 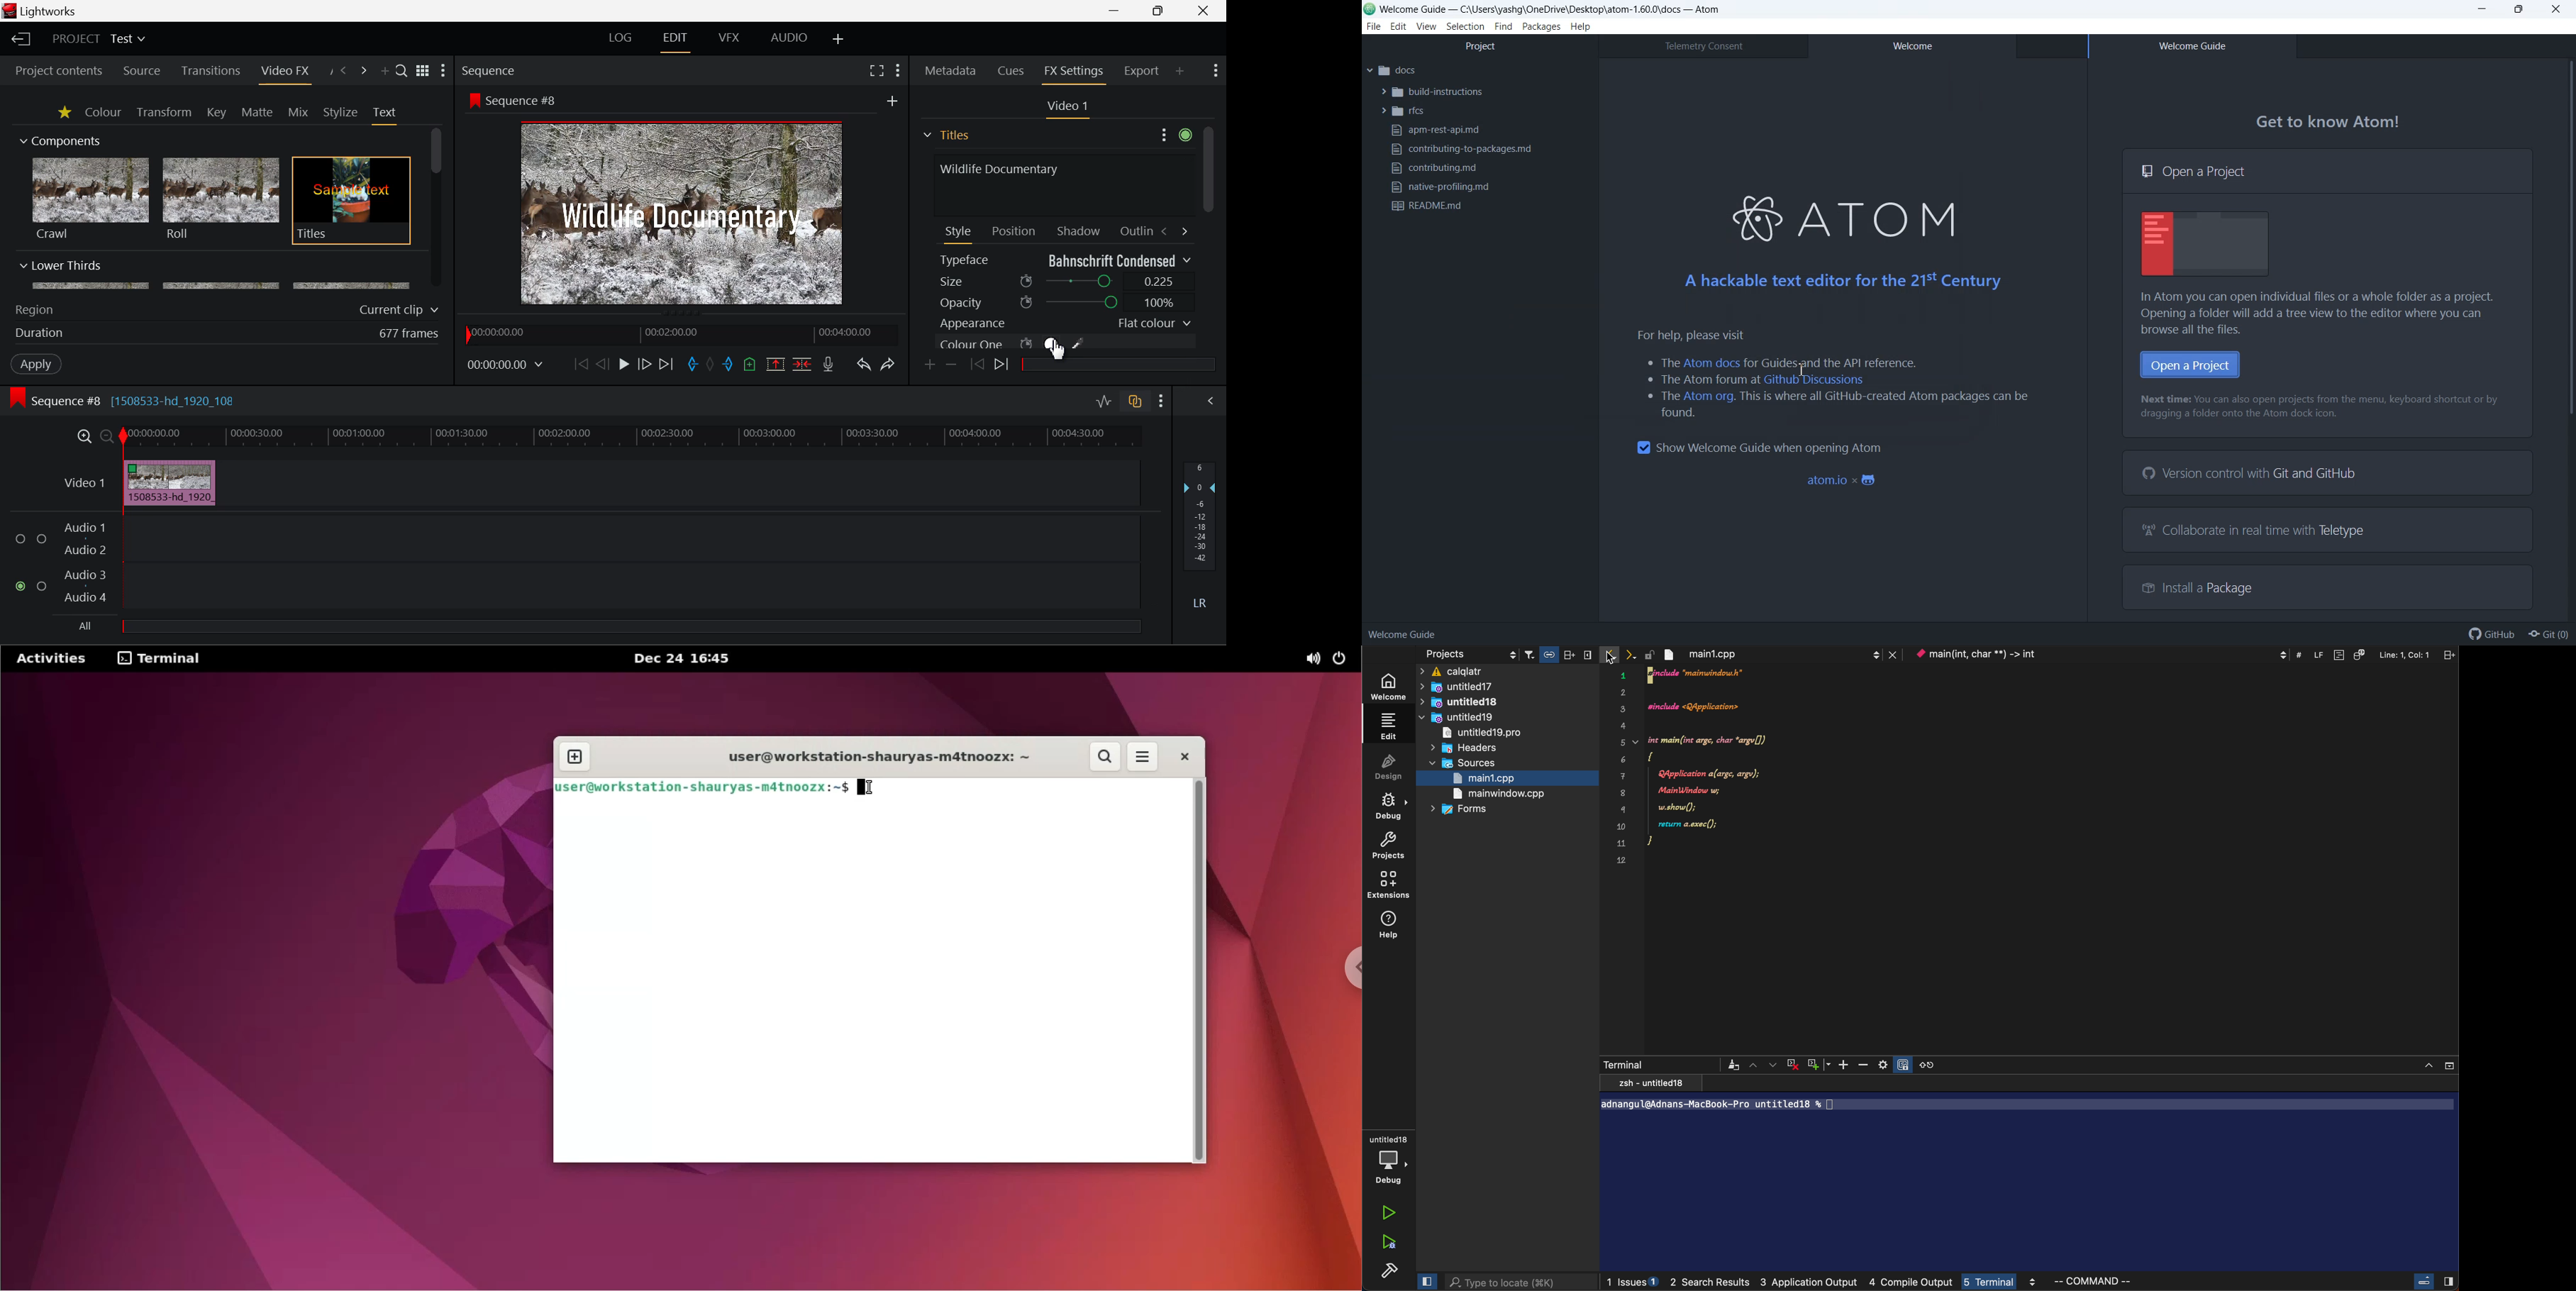 What do you see at coordinates (86, 596) in the screenshot?
I see `Audio 4` at bounding box center [86, 596].